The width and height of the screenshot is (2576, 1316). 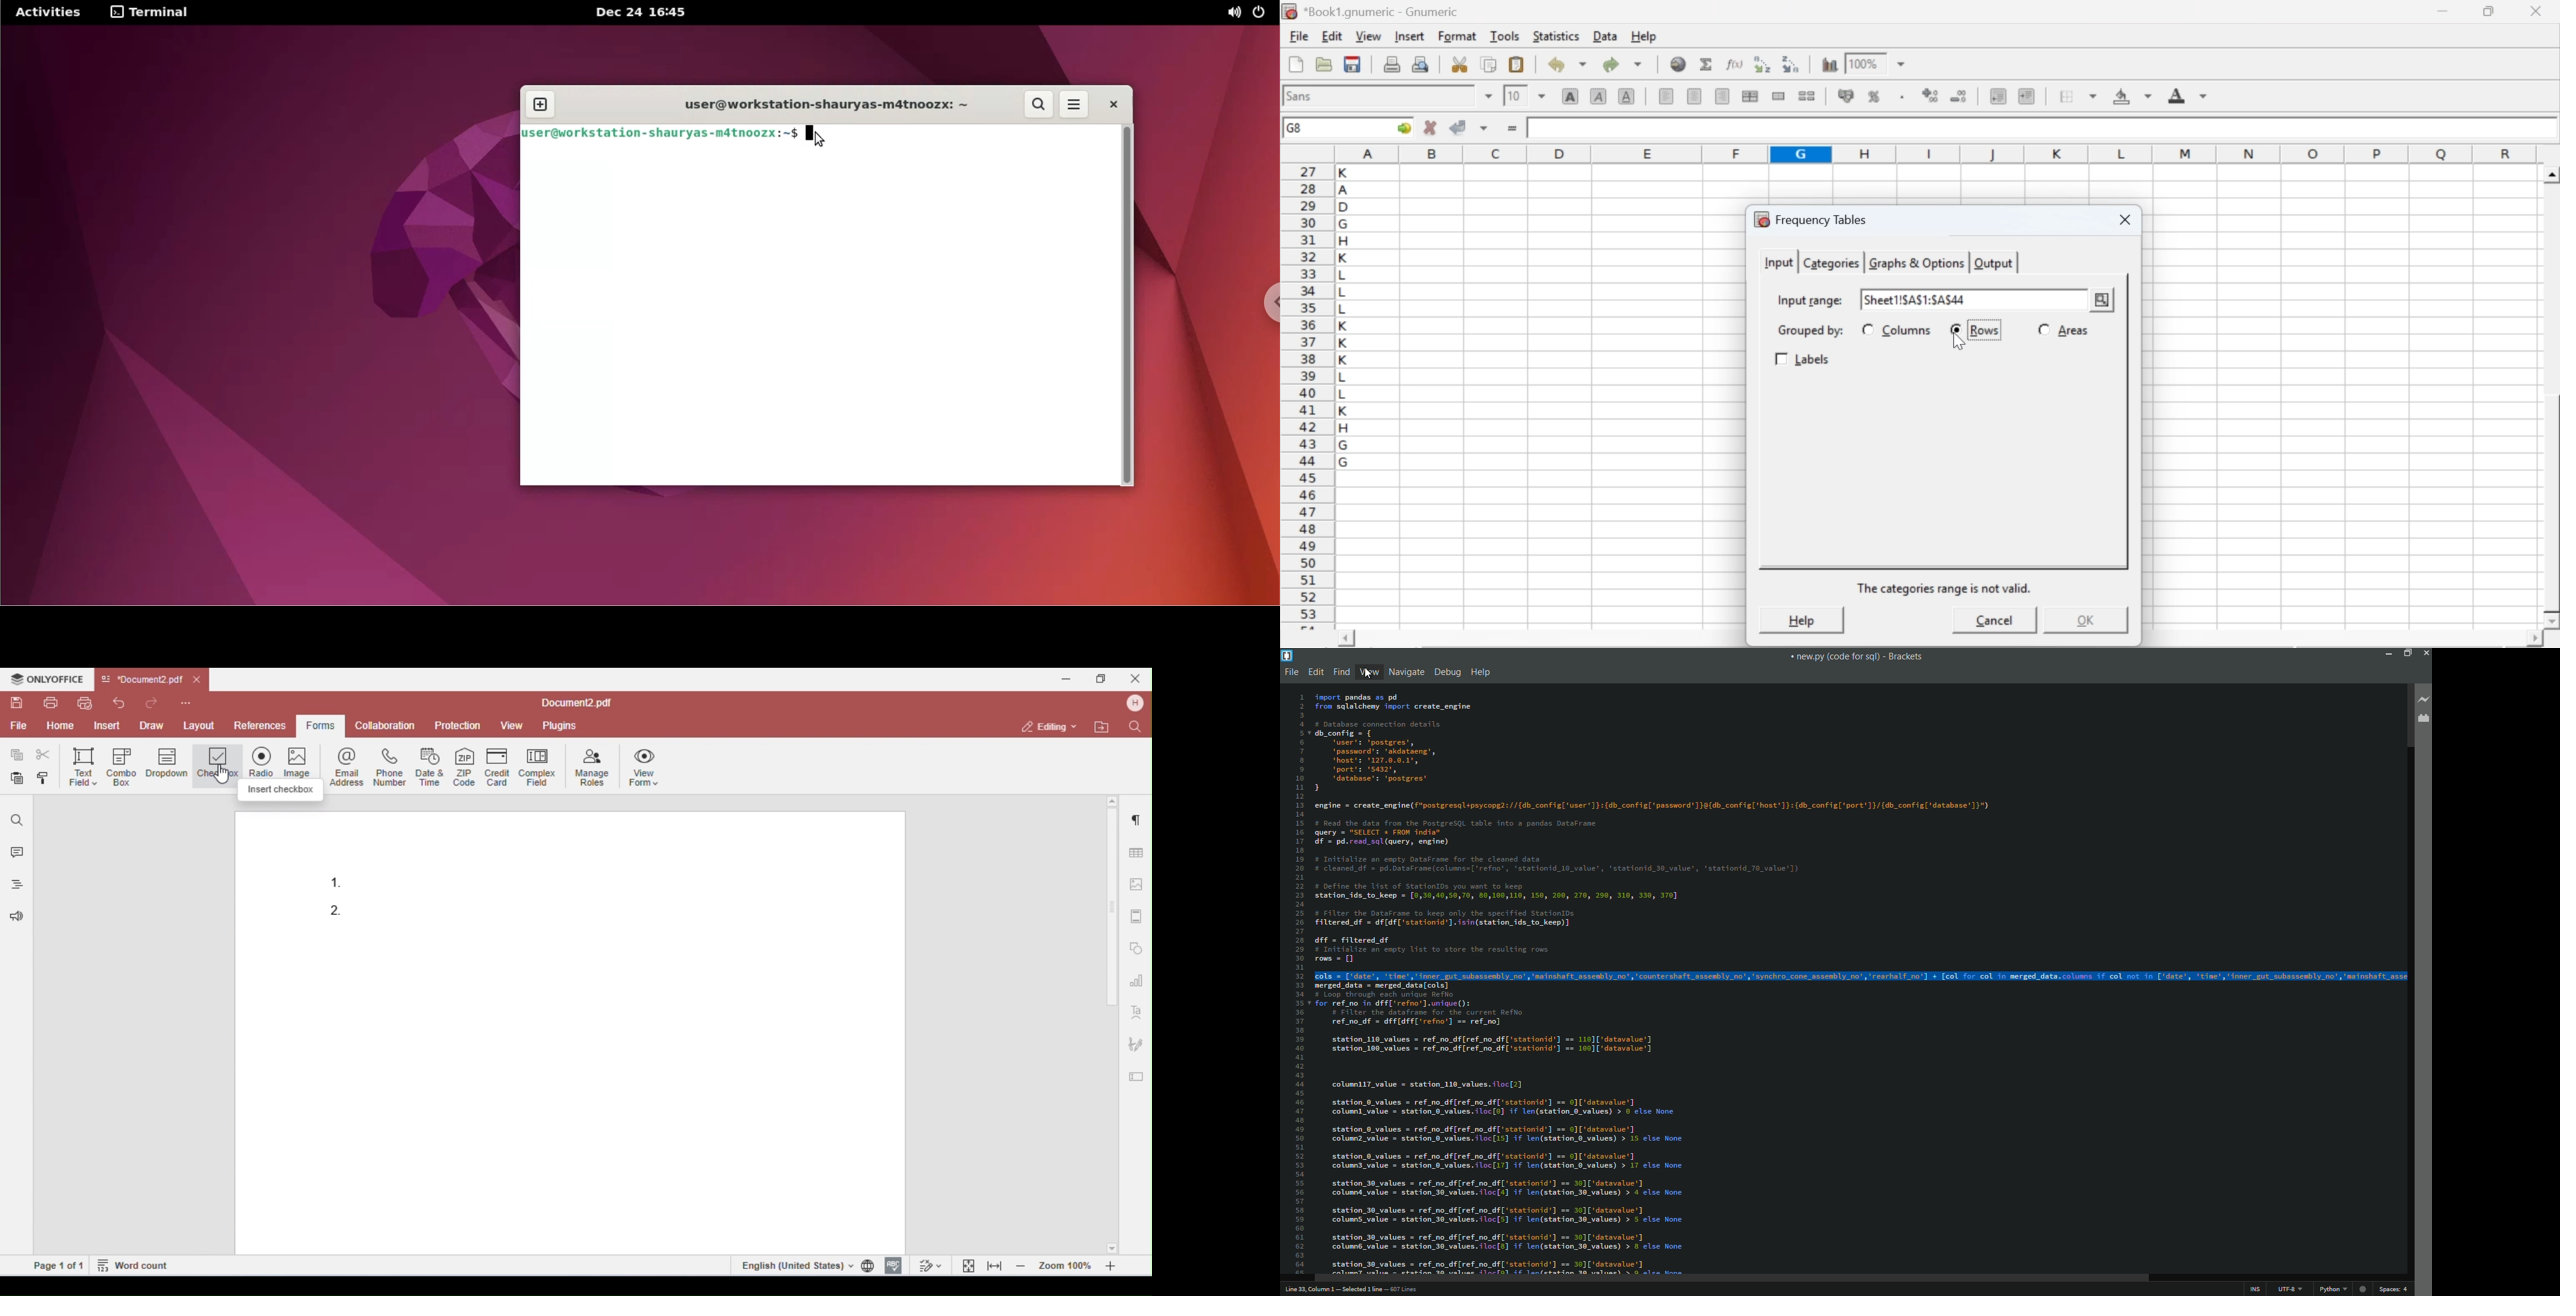 I want to click on close app, so click(x=2425, y=653).